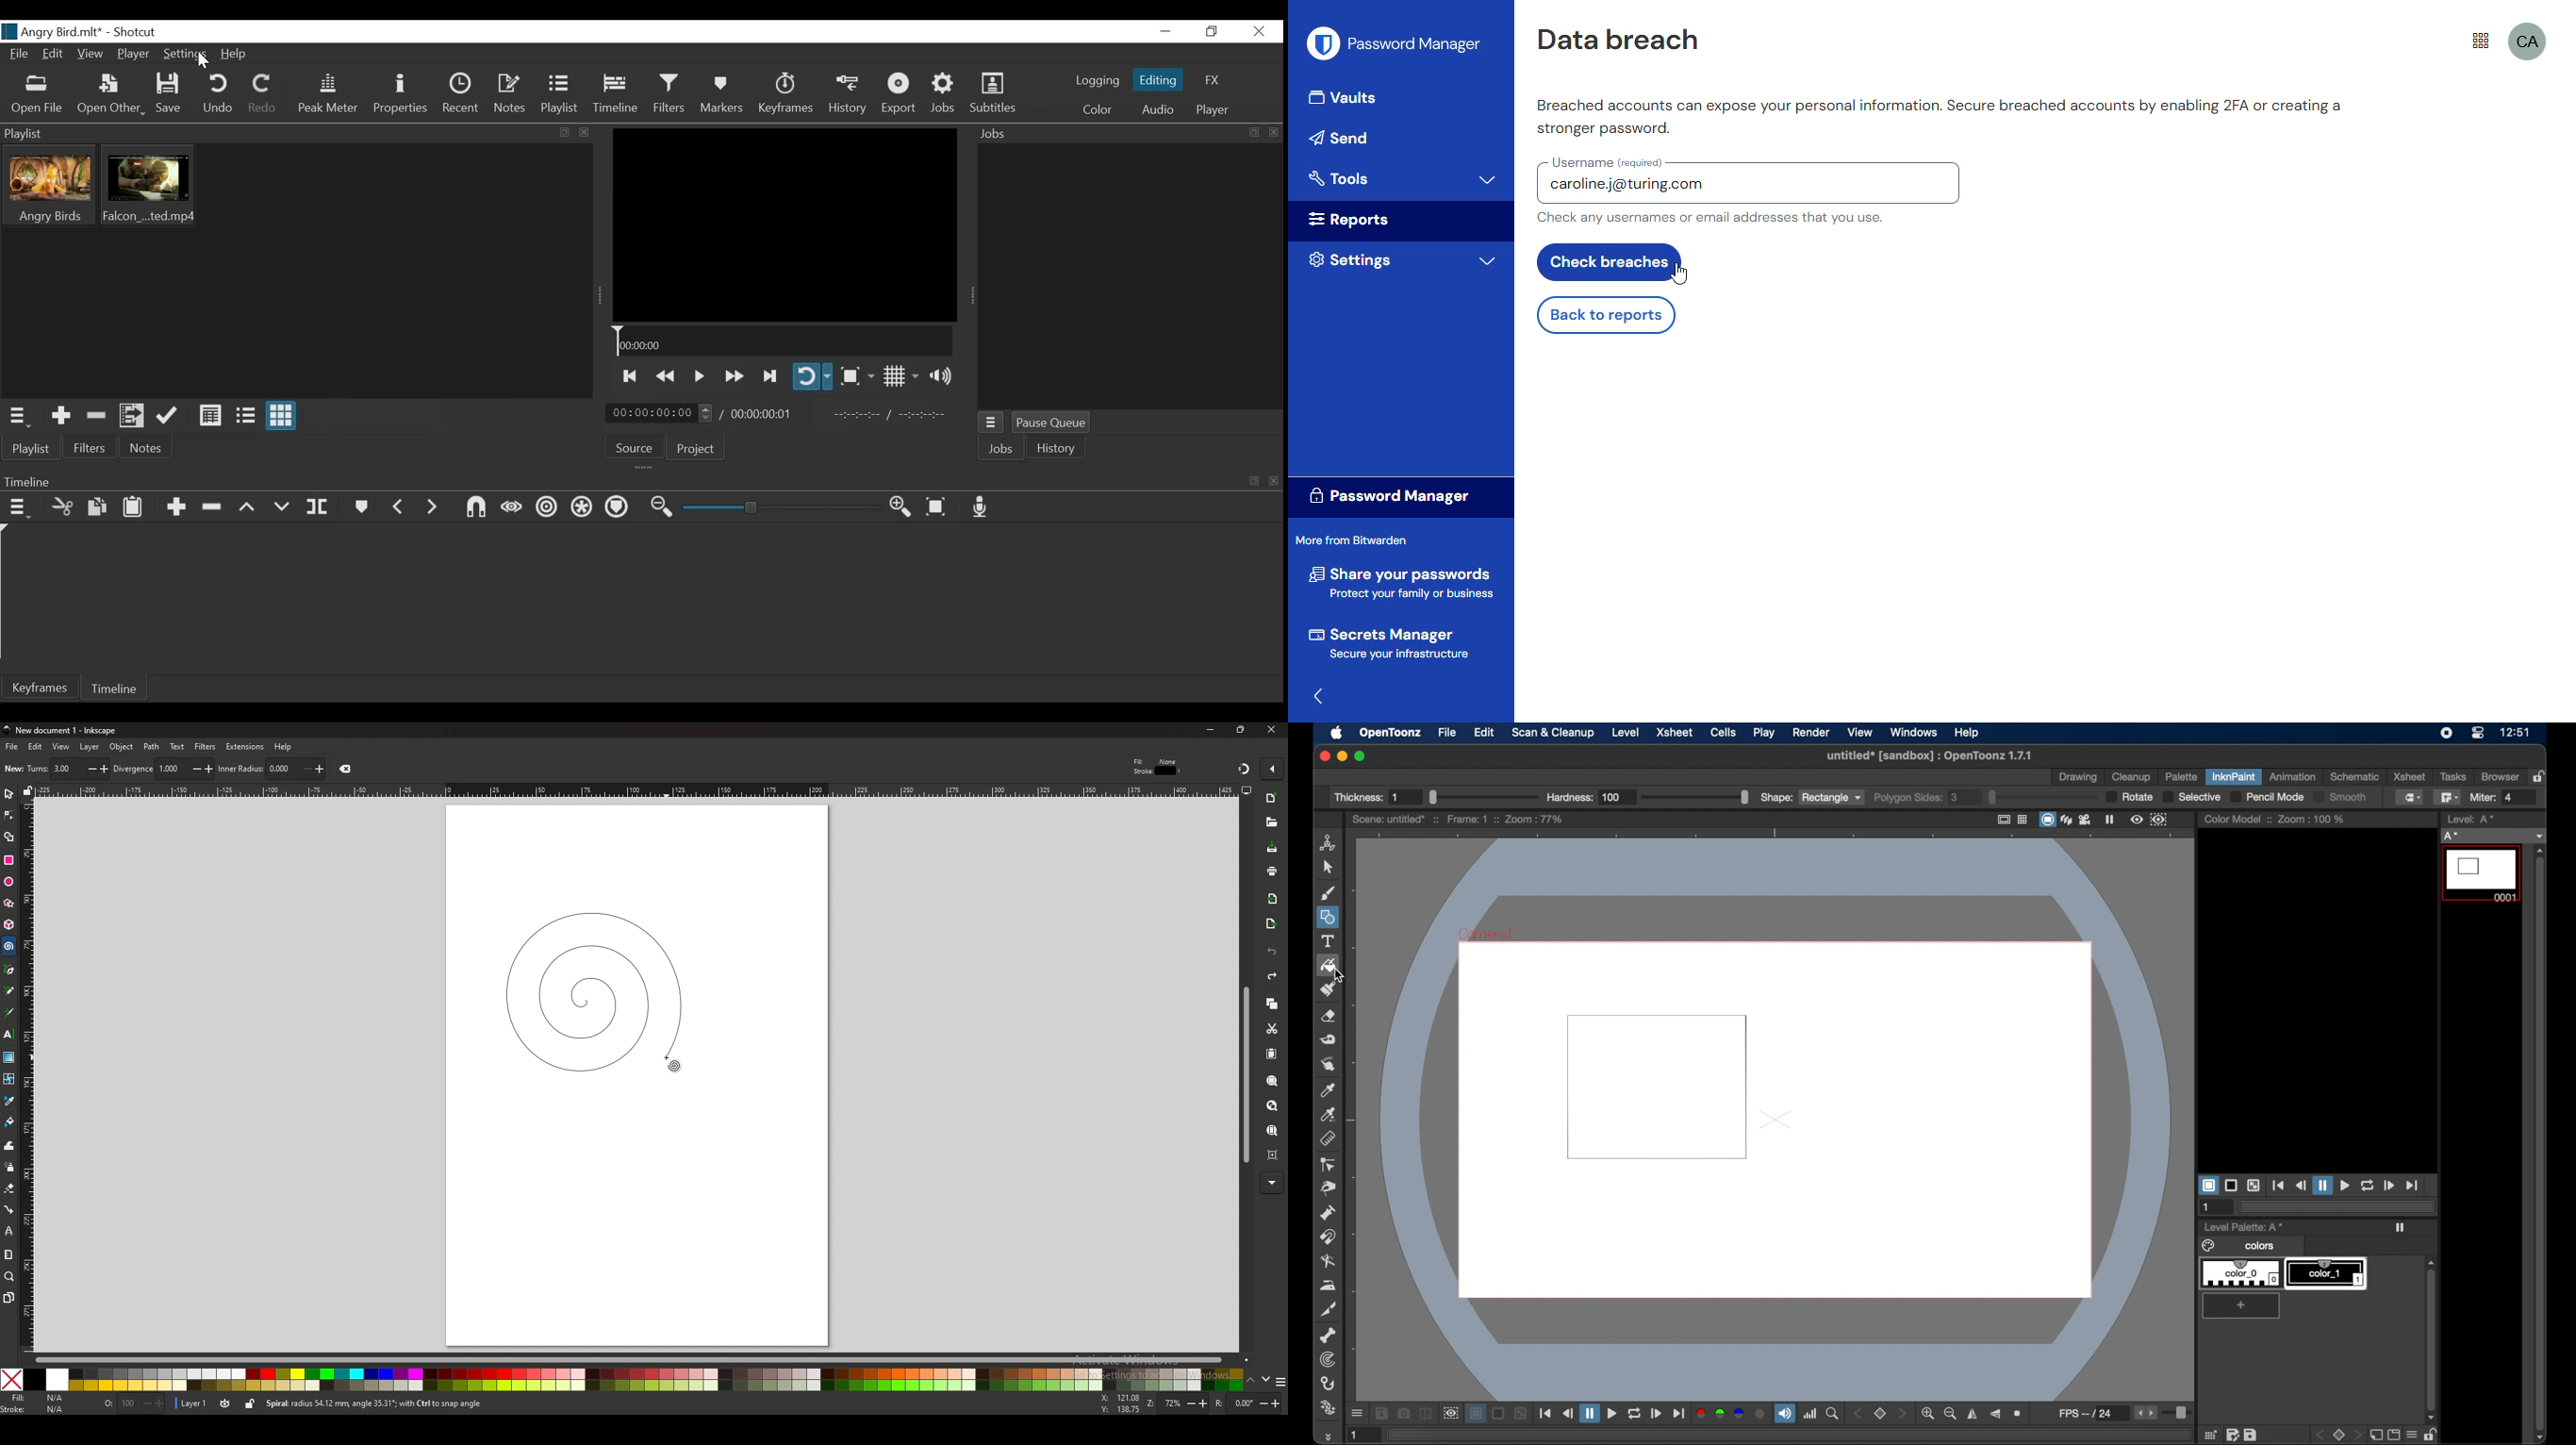 The image size is (2576, 1456). I want to click on black background, so click(1499, 1414).